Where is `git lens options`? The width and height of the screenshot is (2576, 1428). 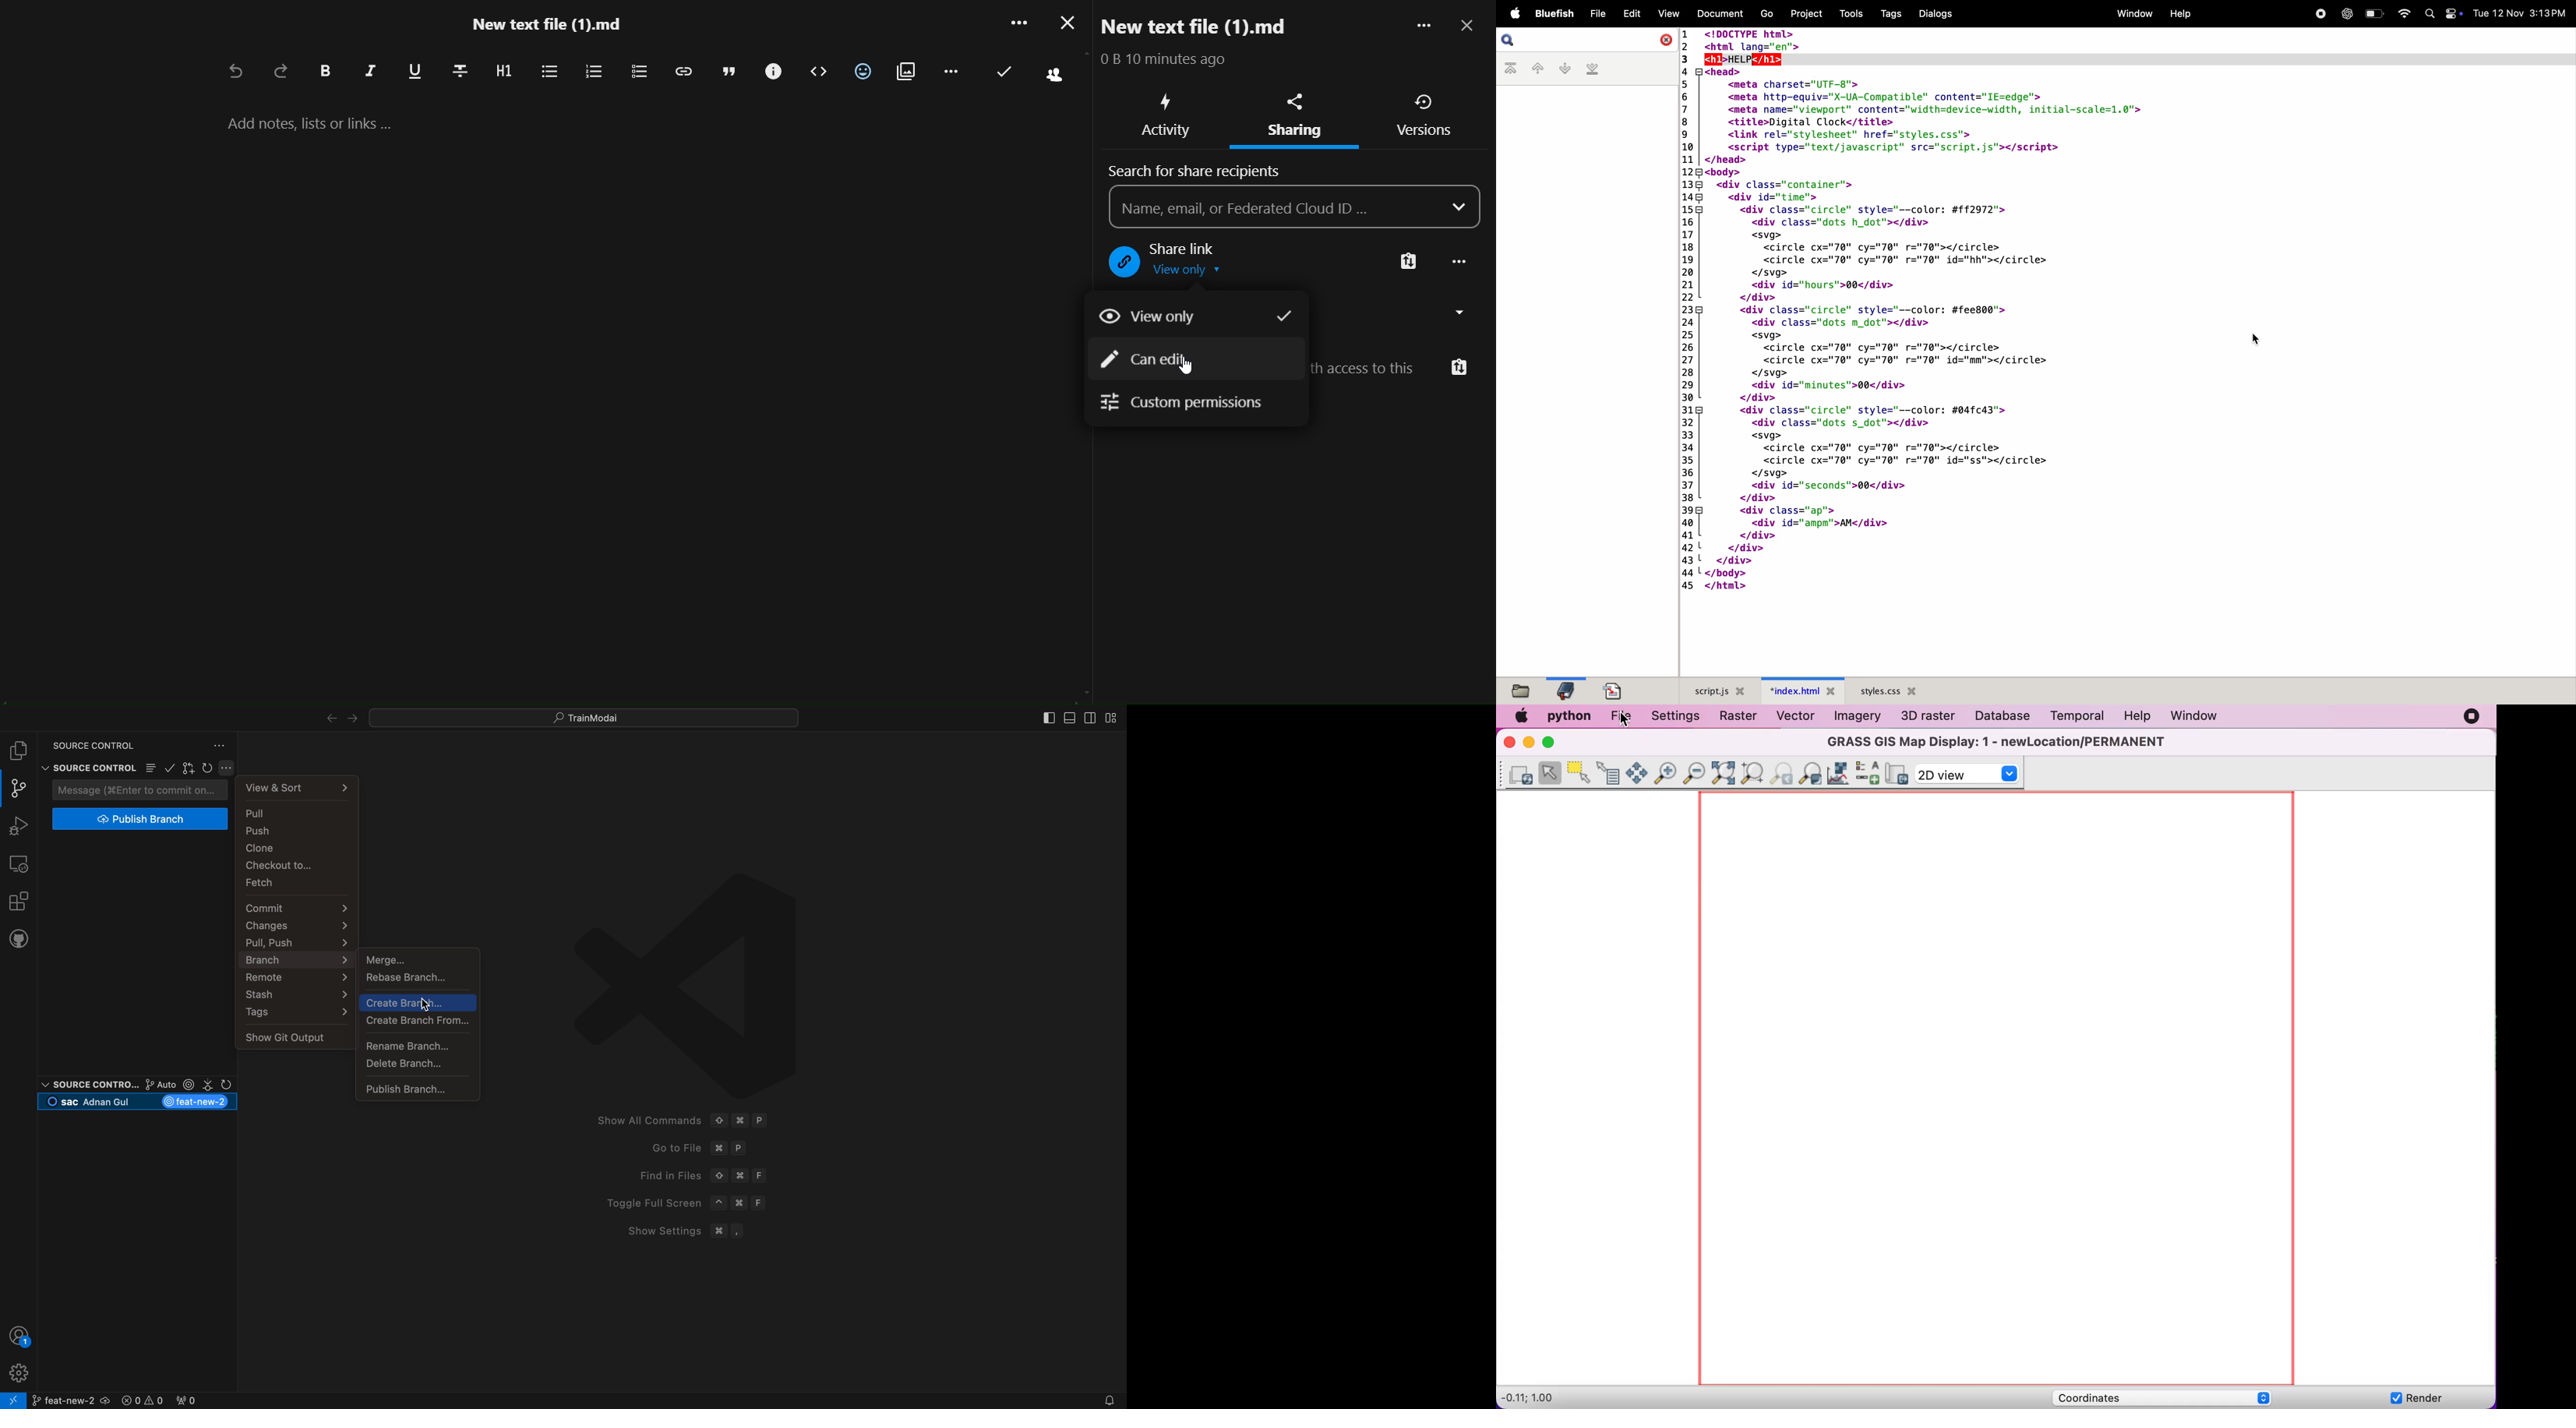 git lens options is located at coordinates (185, 1085).